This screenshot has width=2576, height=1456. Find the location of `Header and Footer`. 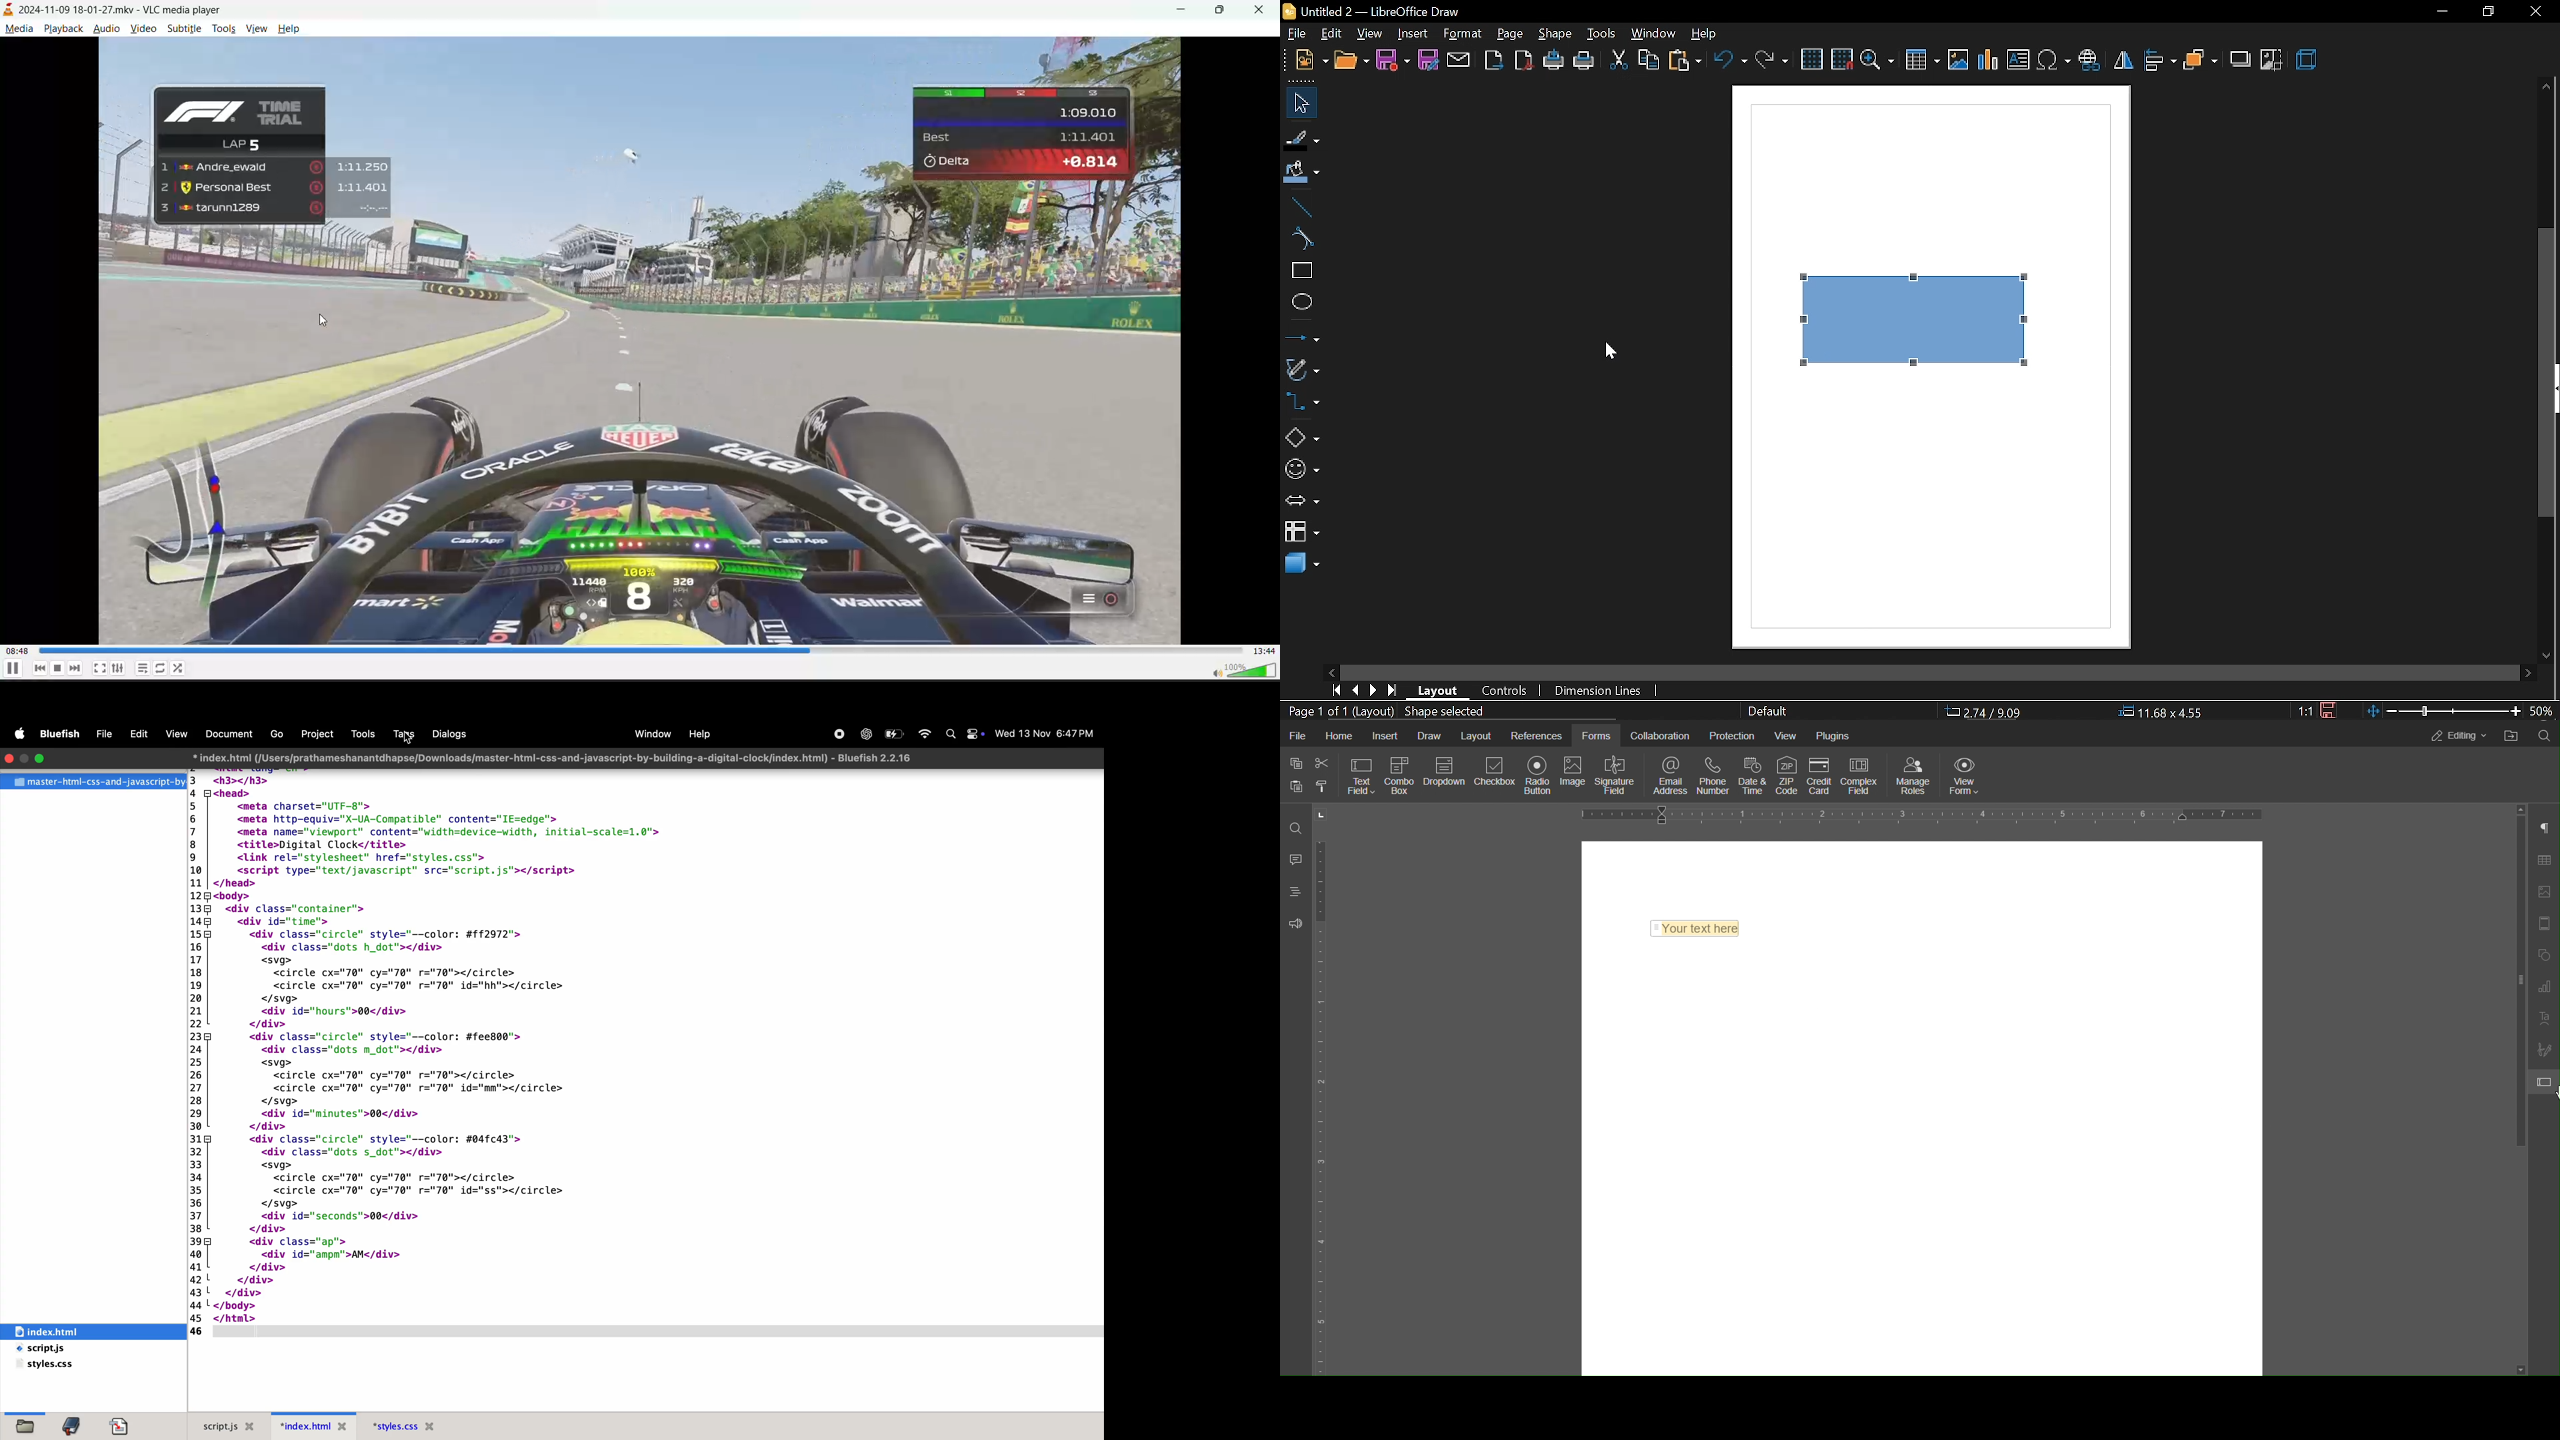

Header and Footer is located at coordinates (2543, 924).